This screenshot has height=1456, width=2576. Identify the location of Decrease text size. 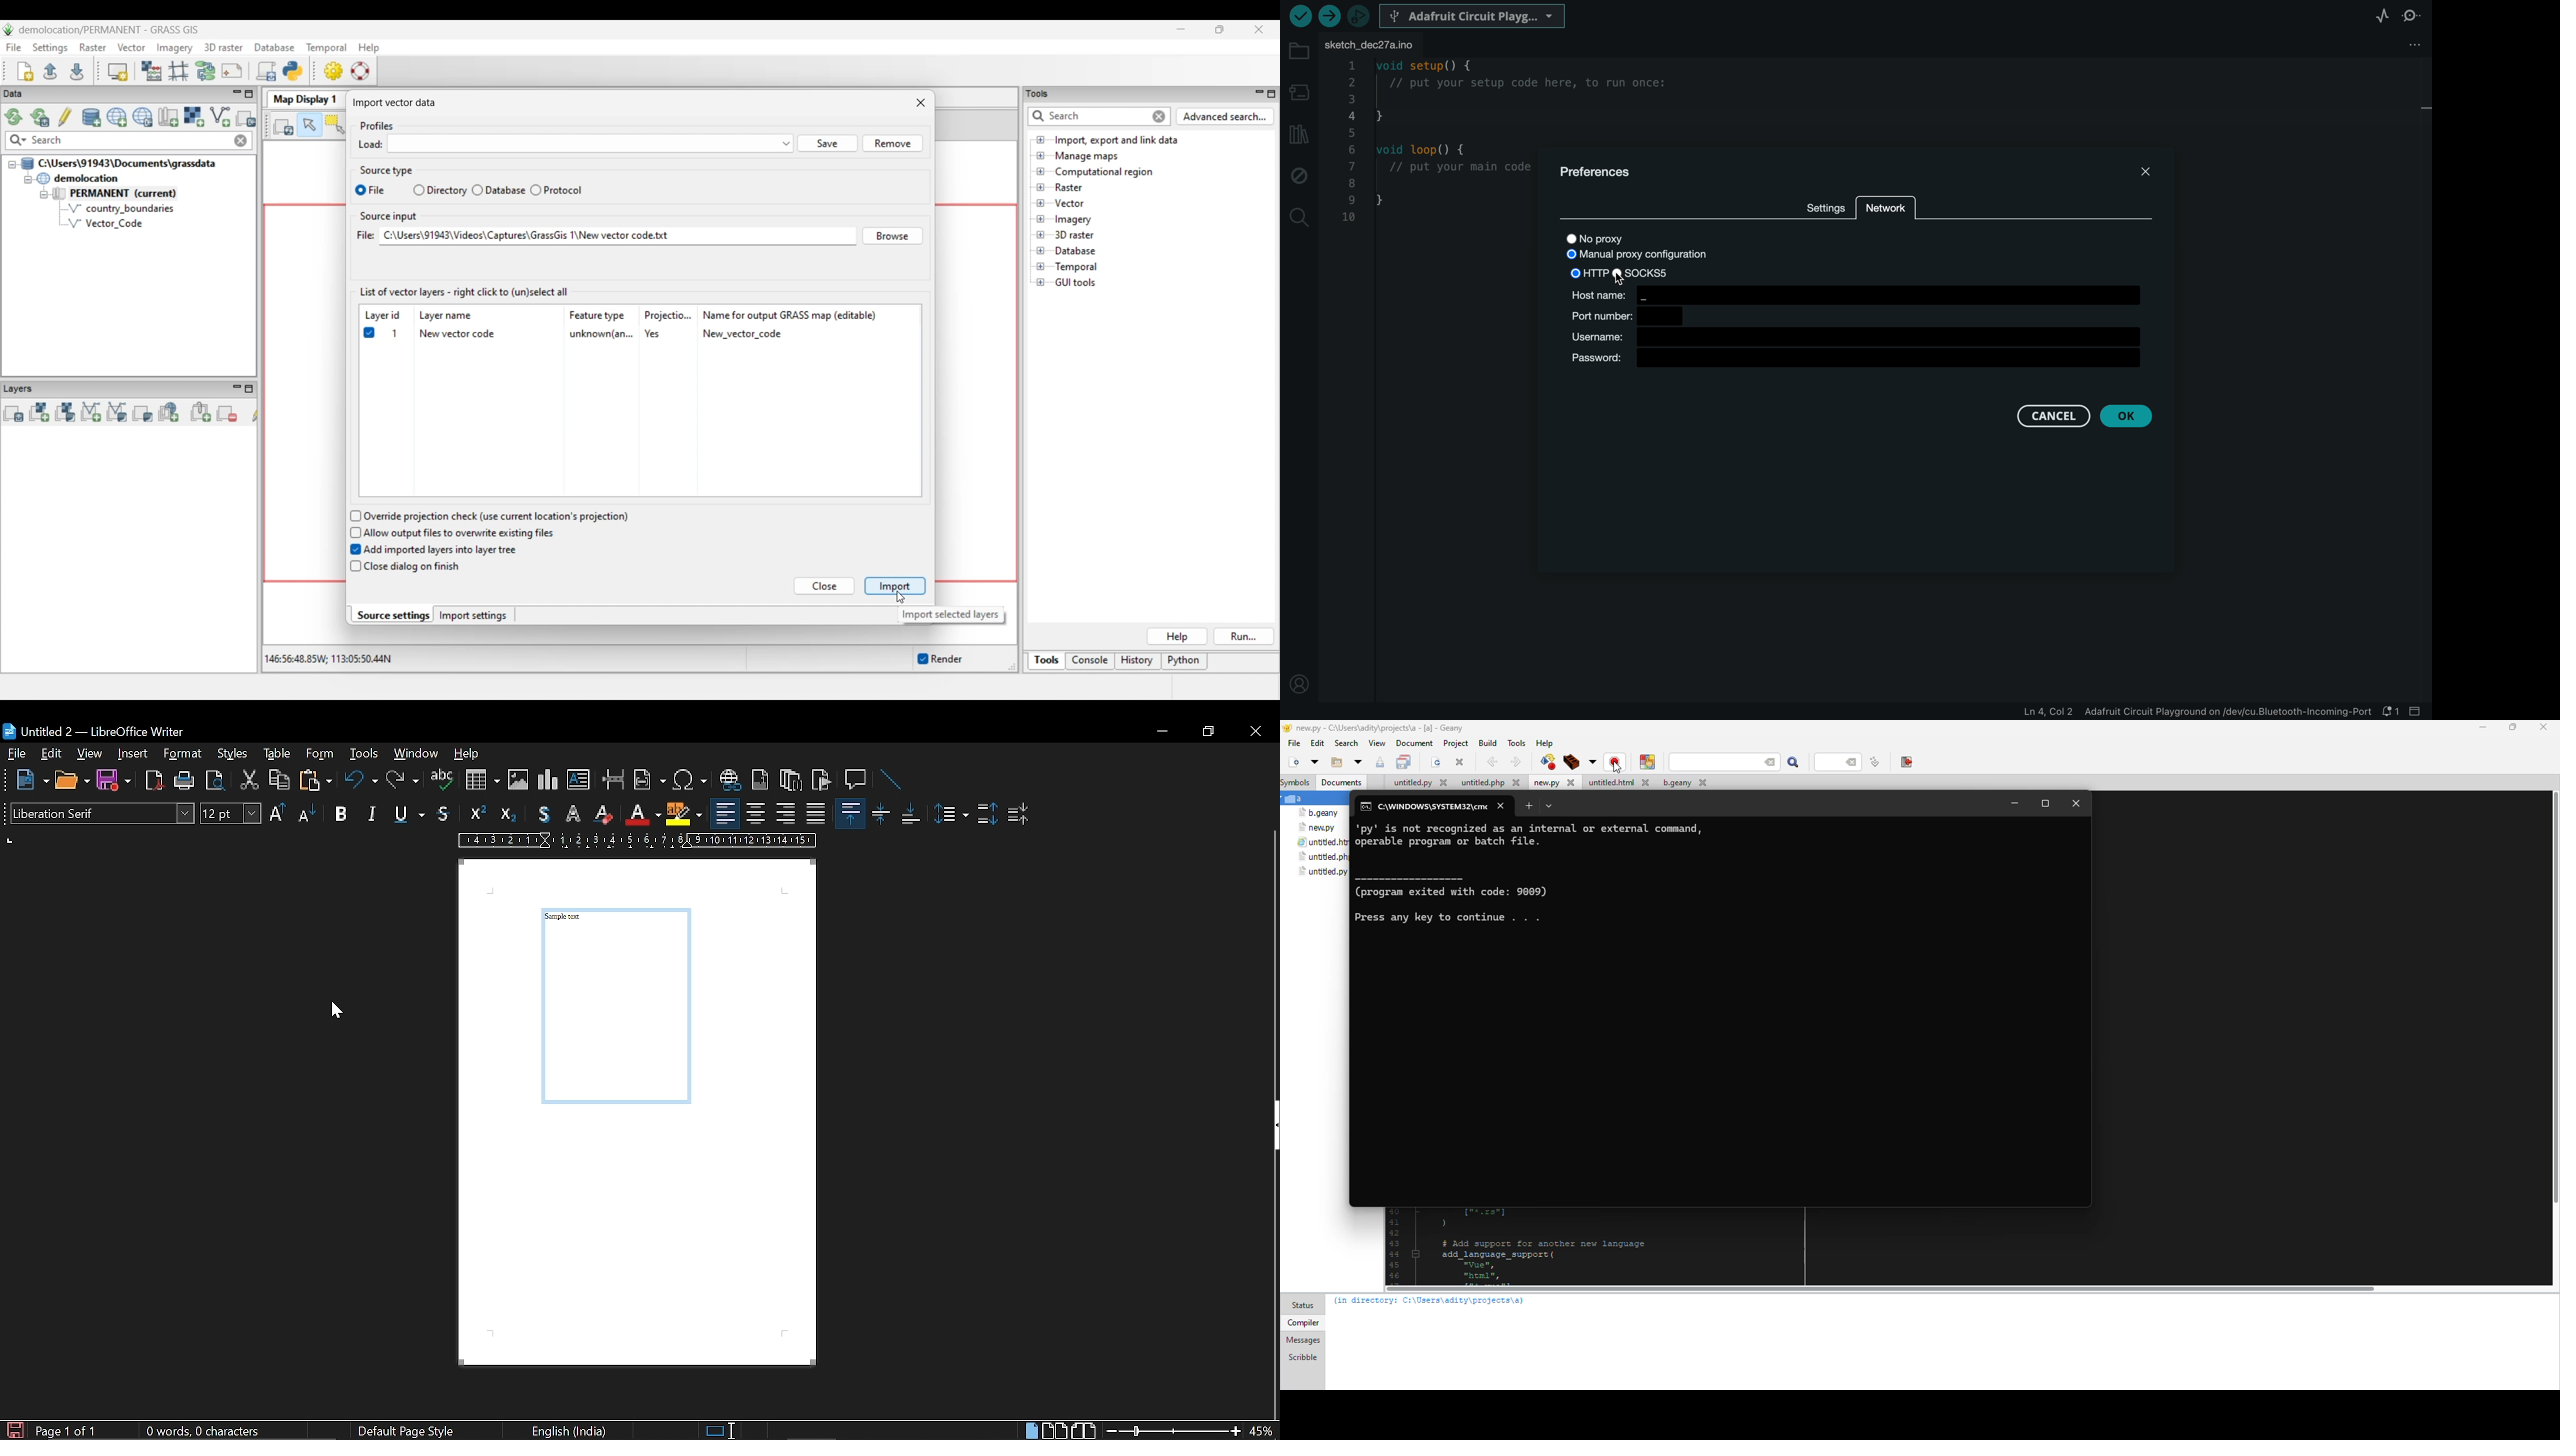
(308, 813).